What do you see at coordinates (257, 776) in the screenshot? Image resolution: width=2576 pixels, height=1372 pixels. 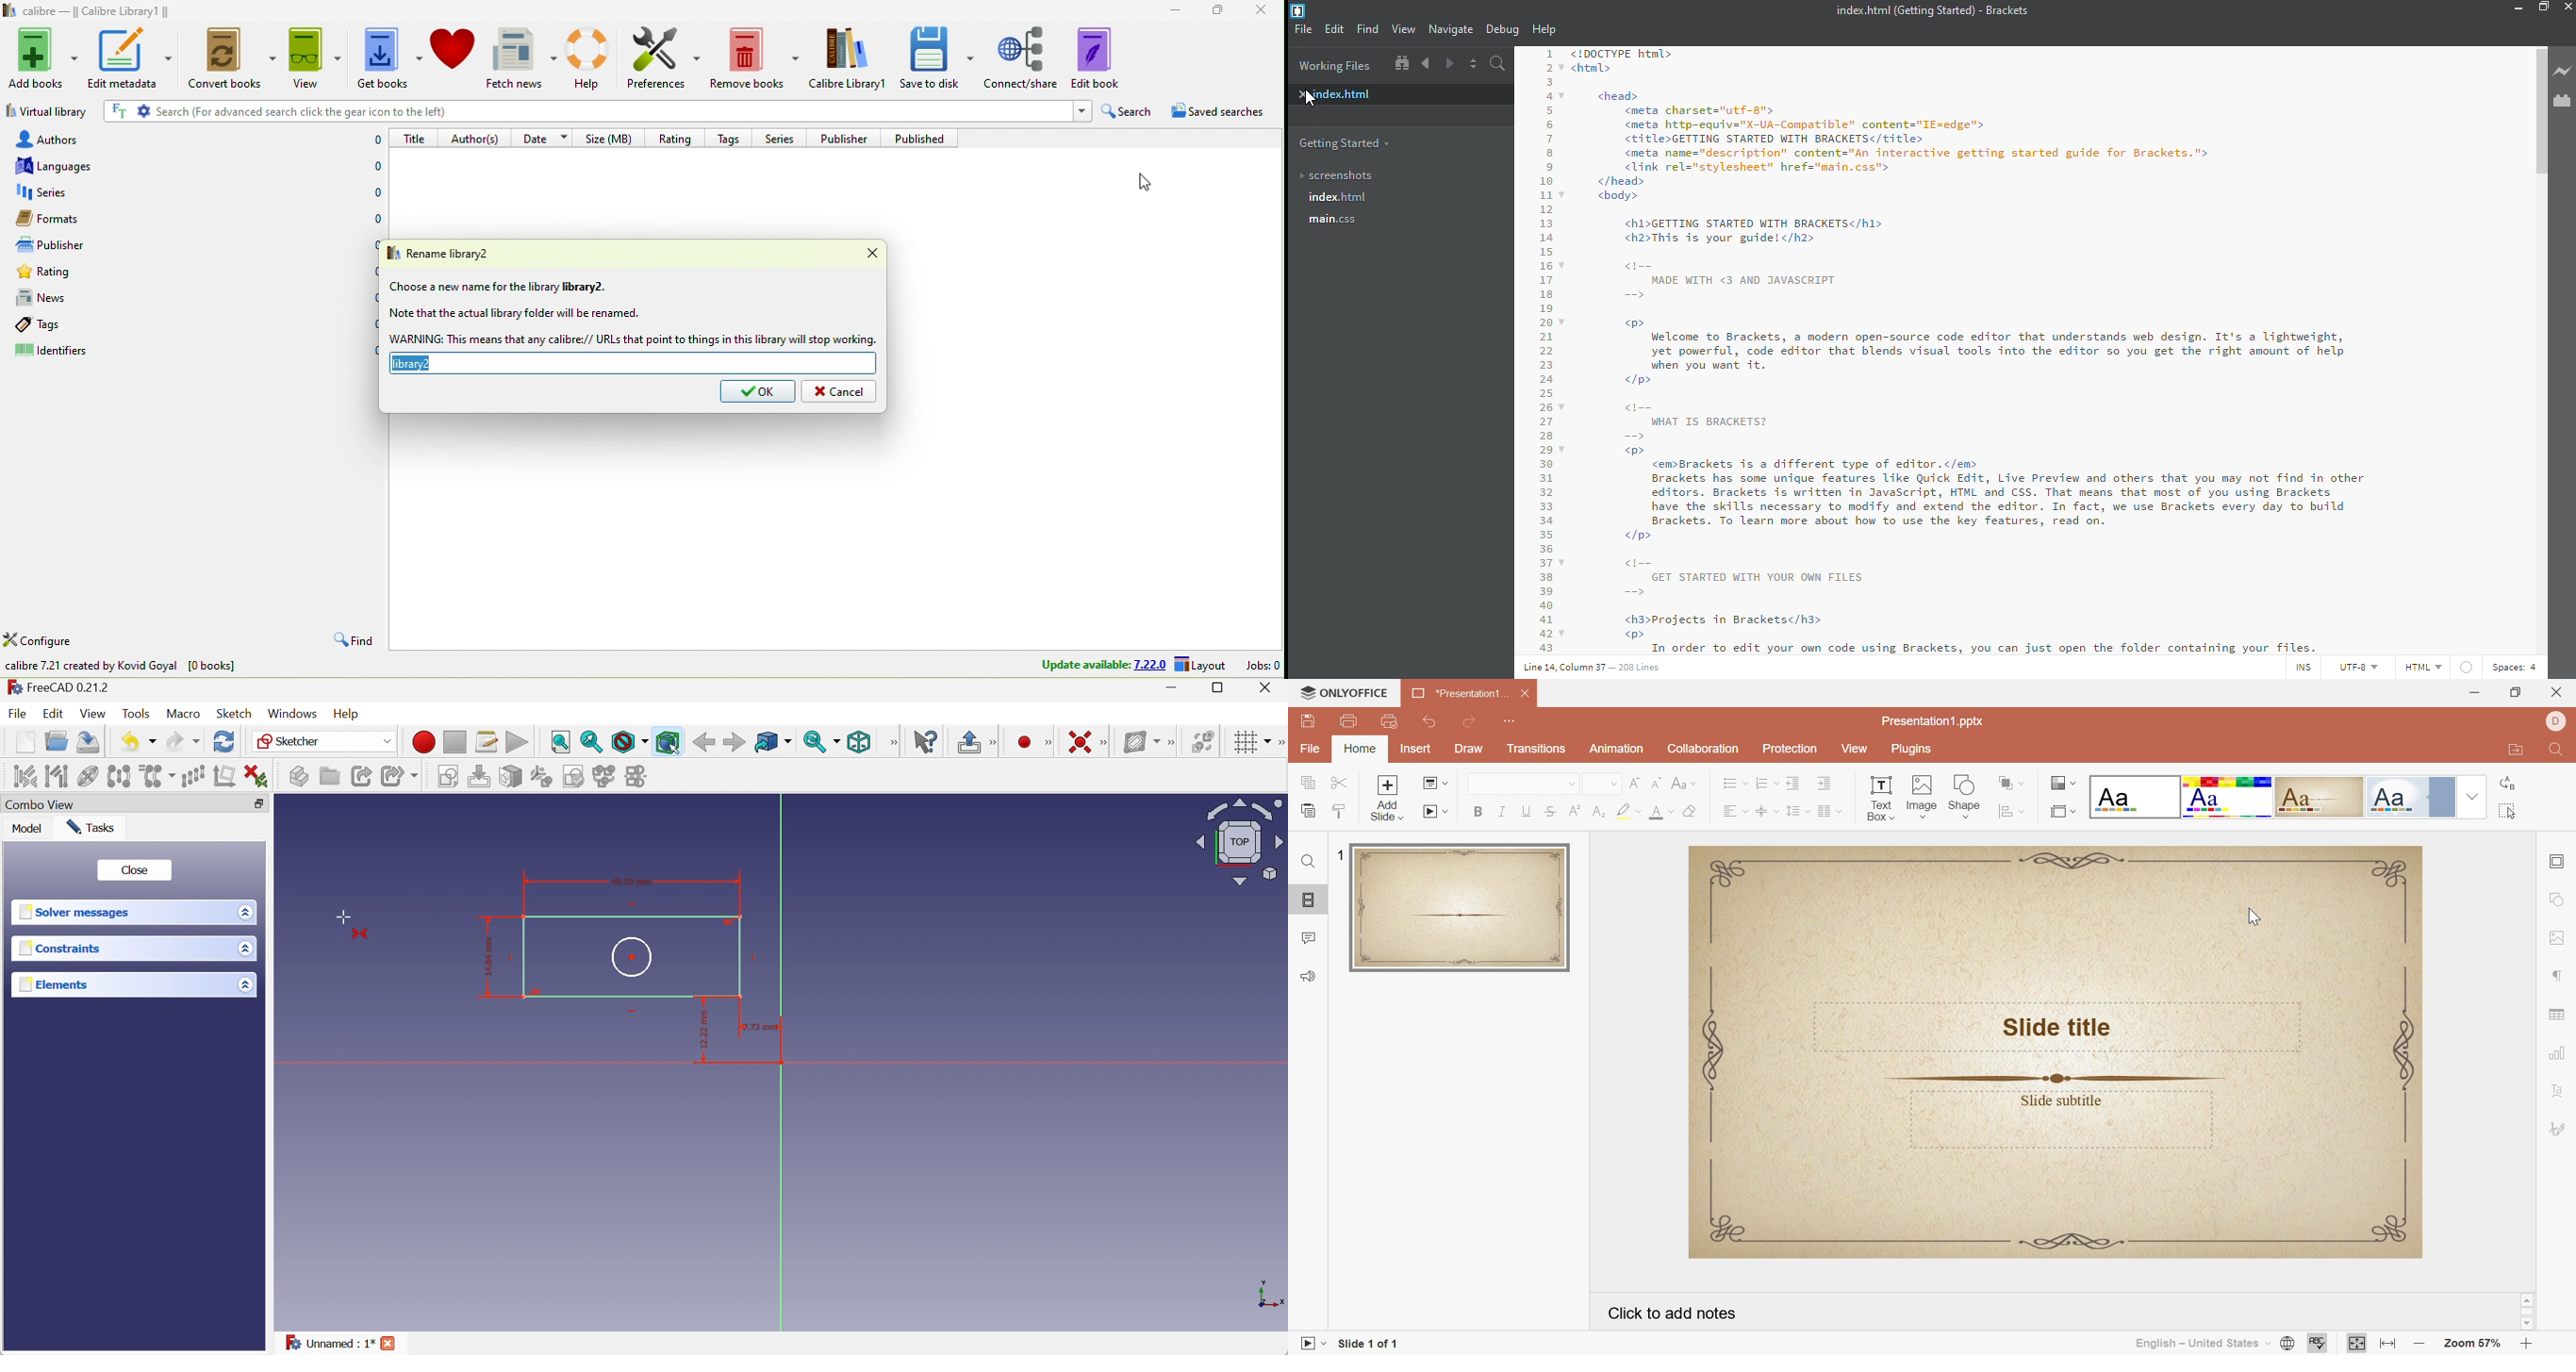 I see `Delete all constraints` at bounding box center [257, 776].